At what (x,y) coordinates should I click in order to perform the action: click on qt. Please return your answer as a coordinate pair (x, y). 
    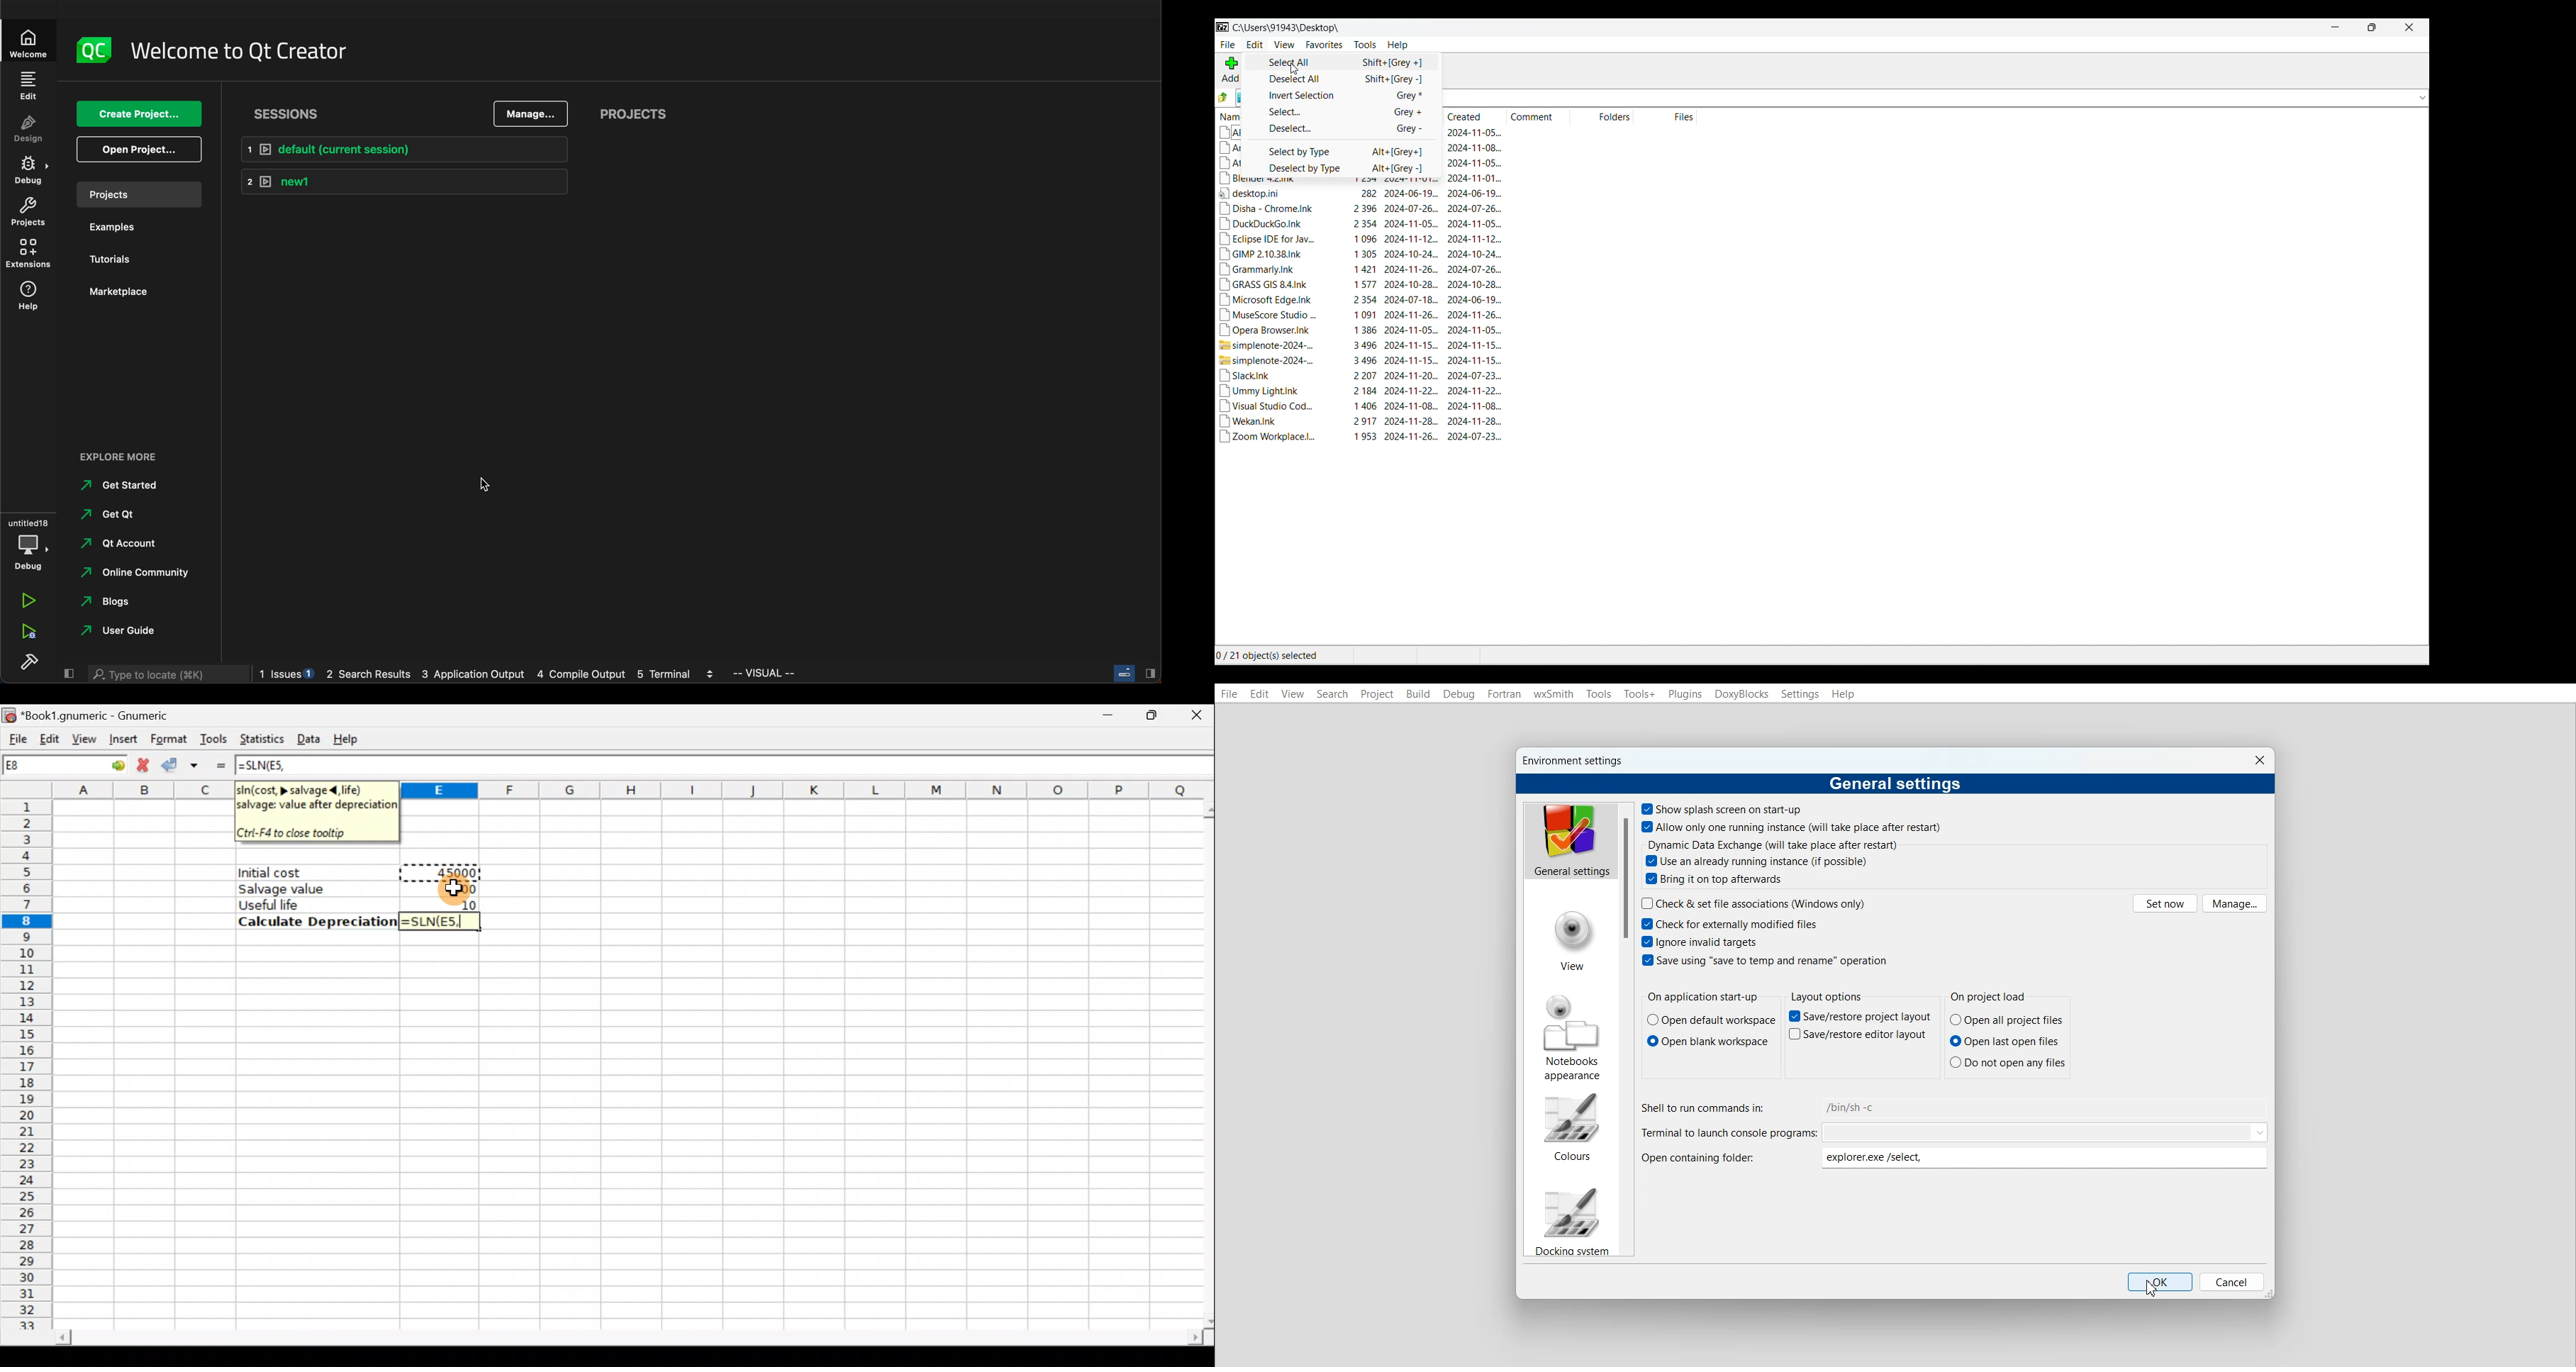
    Looking at the image, I should click on (117, 518).